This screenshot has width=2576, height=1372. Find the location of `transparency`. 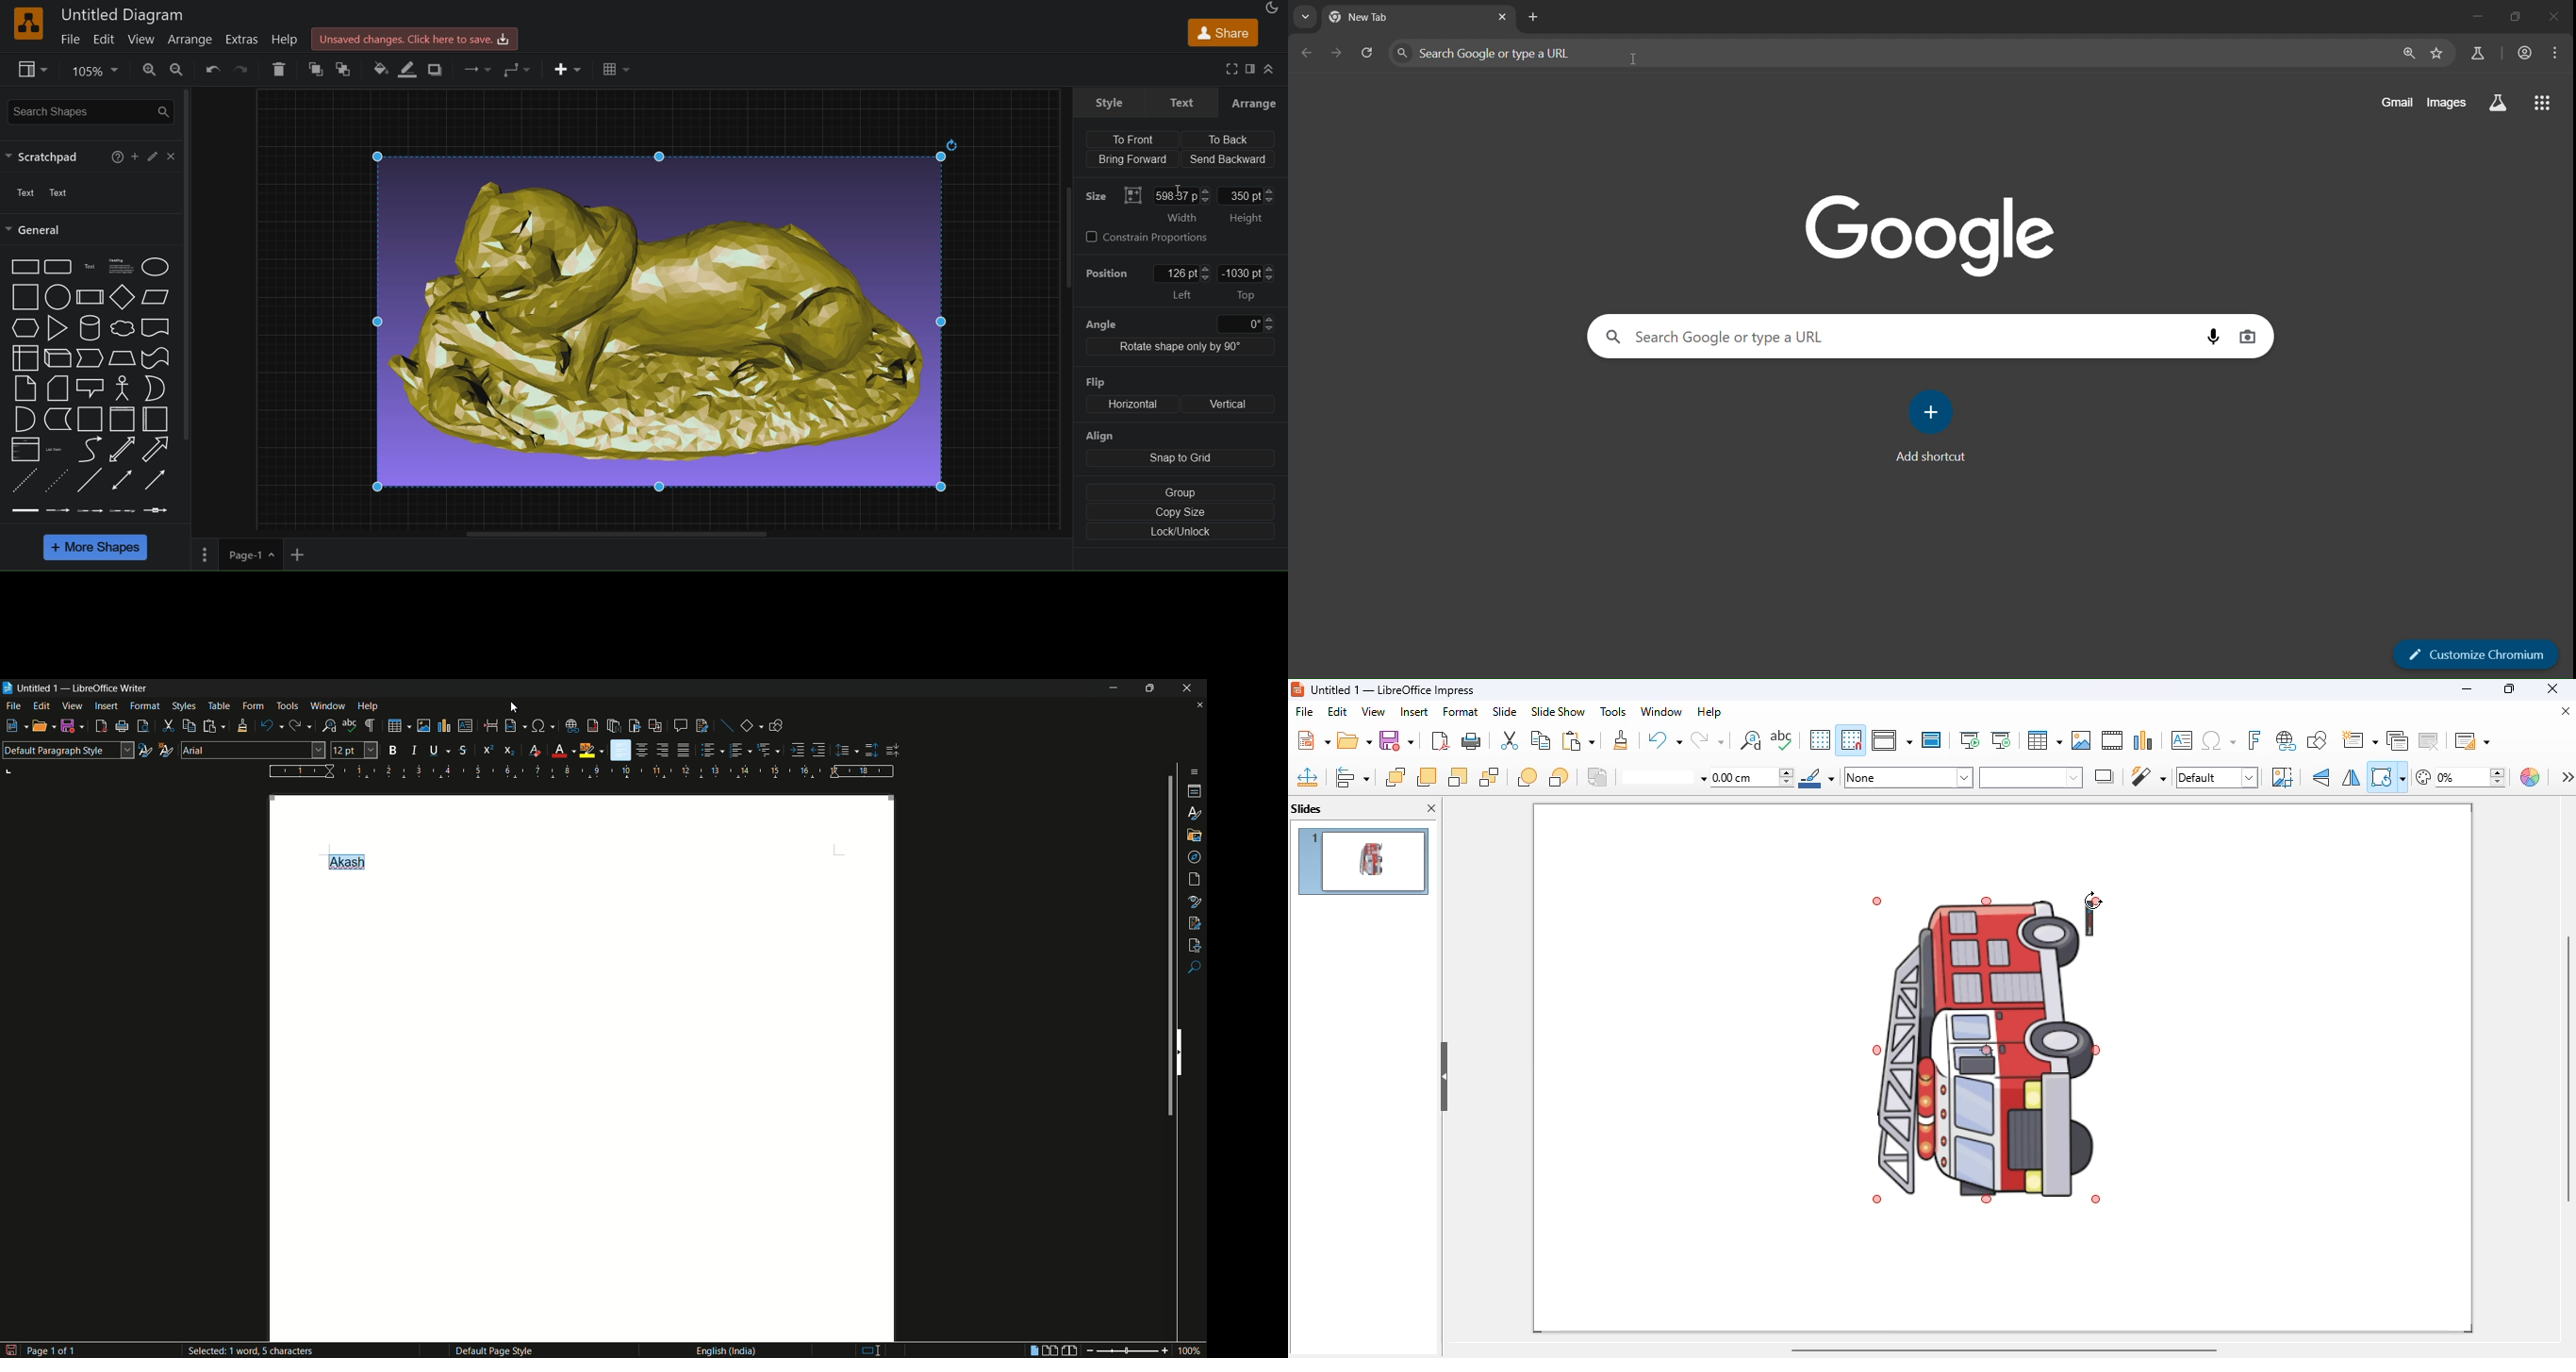

transparency is located at coordinates (2461, 777).